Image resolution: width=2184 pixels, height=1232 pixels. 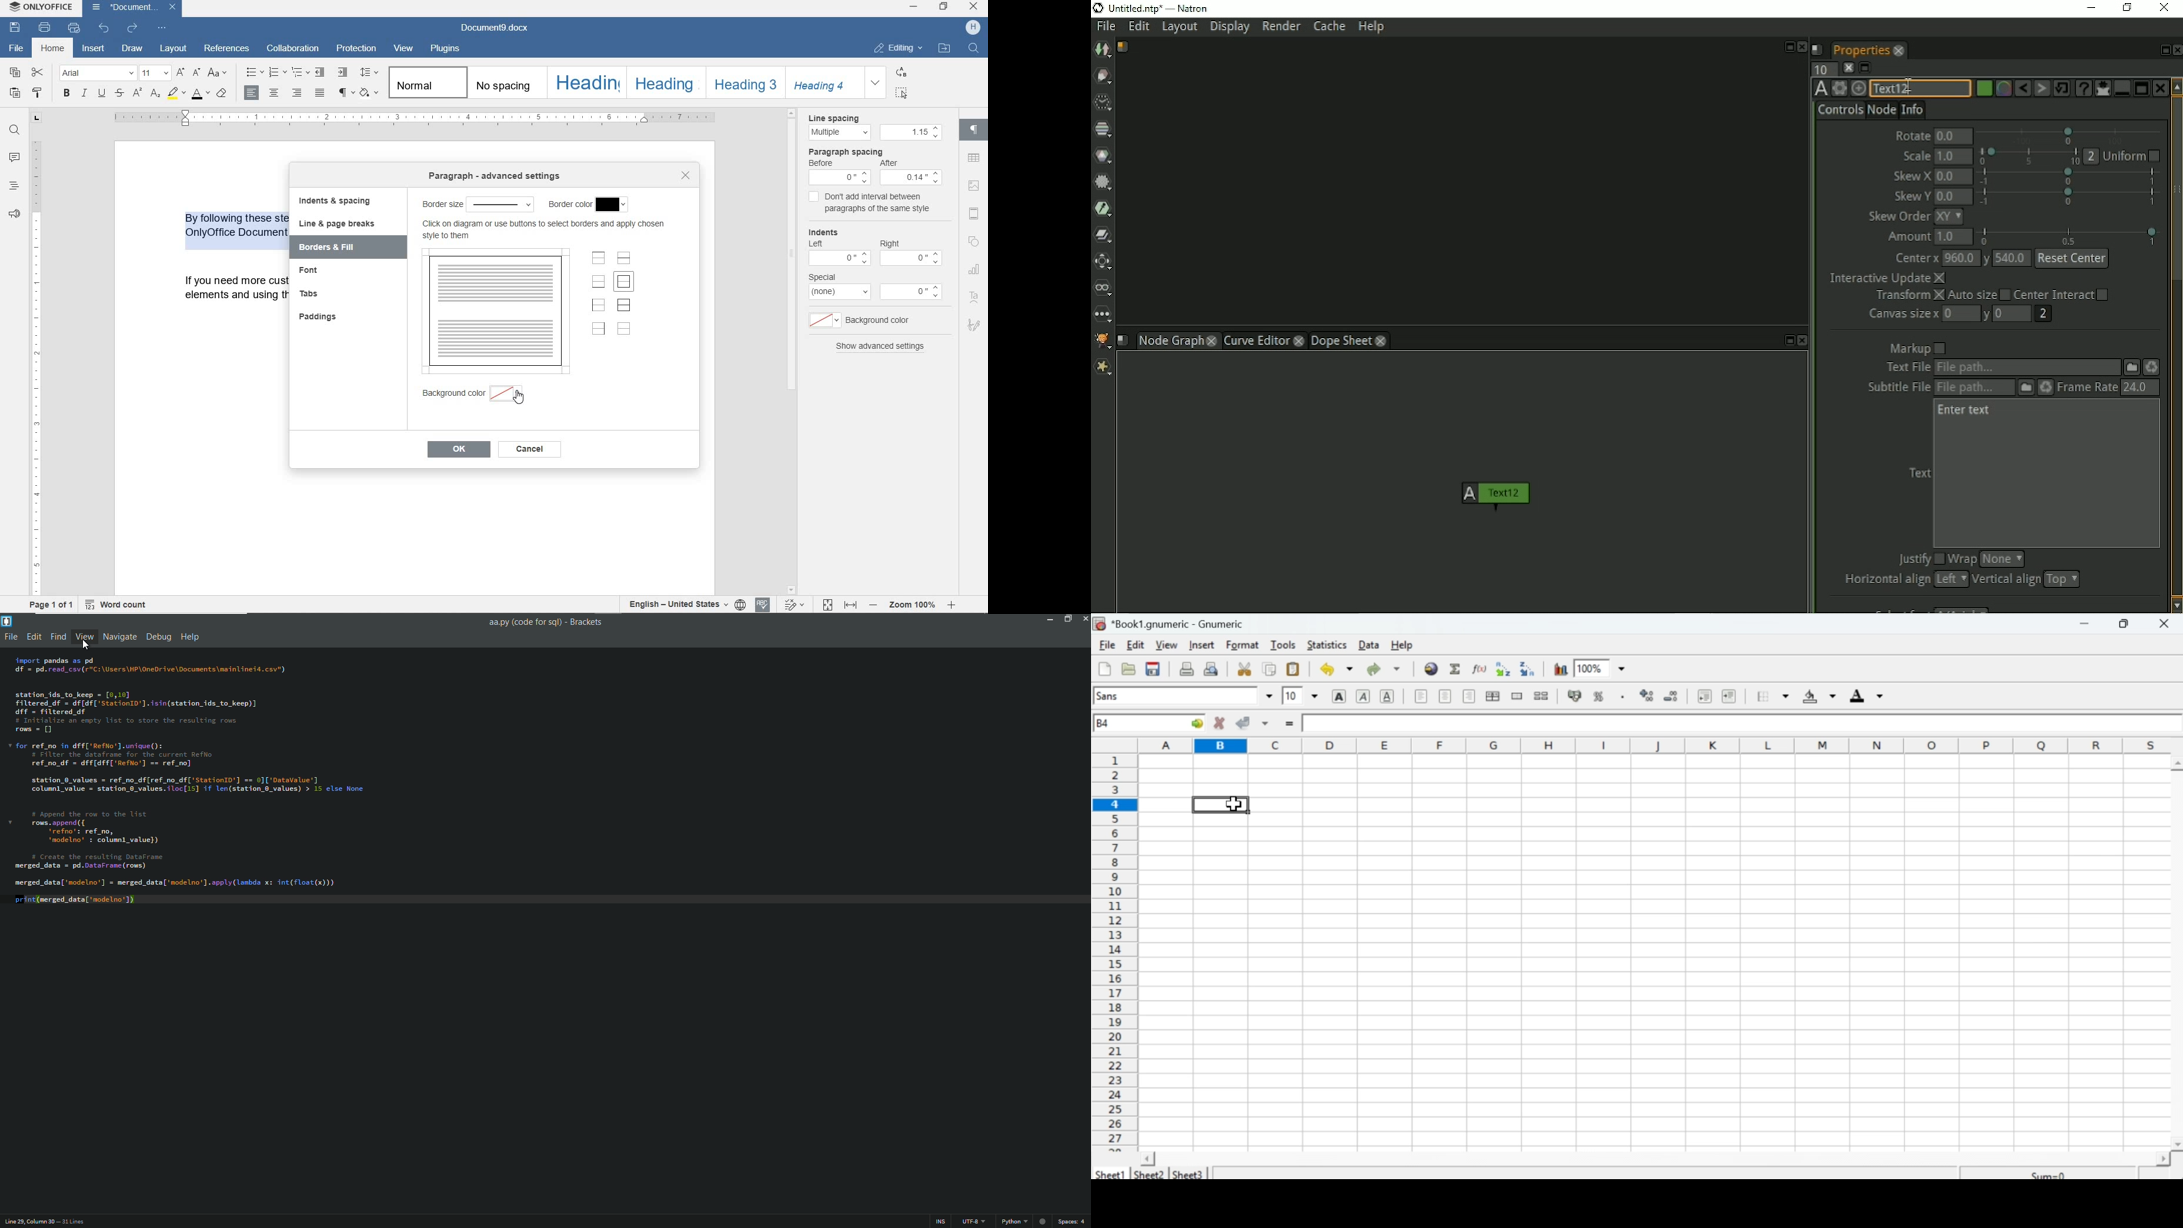 What do you see at coordinates (1051, 620) in the screenshot?
I see `minimize button` at bounding box center [1051, 620].